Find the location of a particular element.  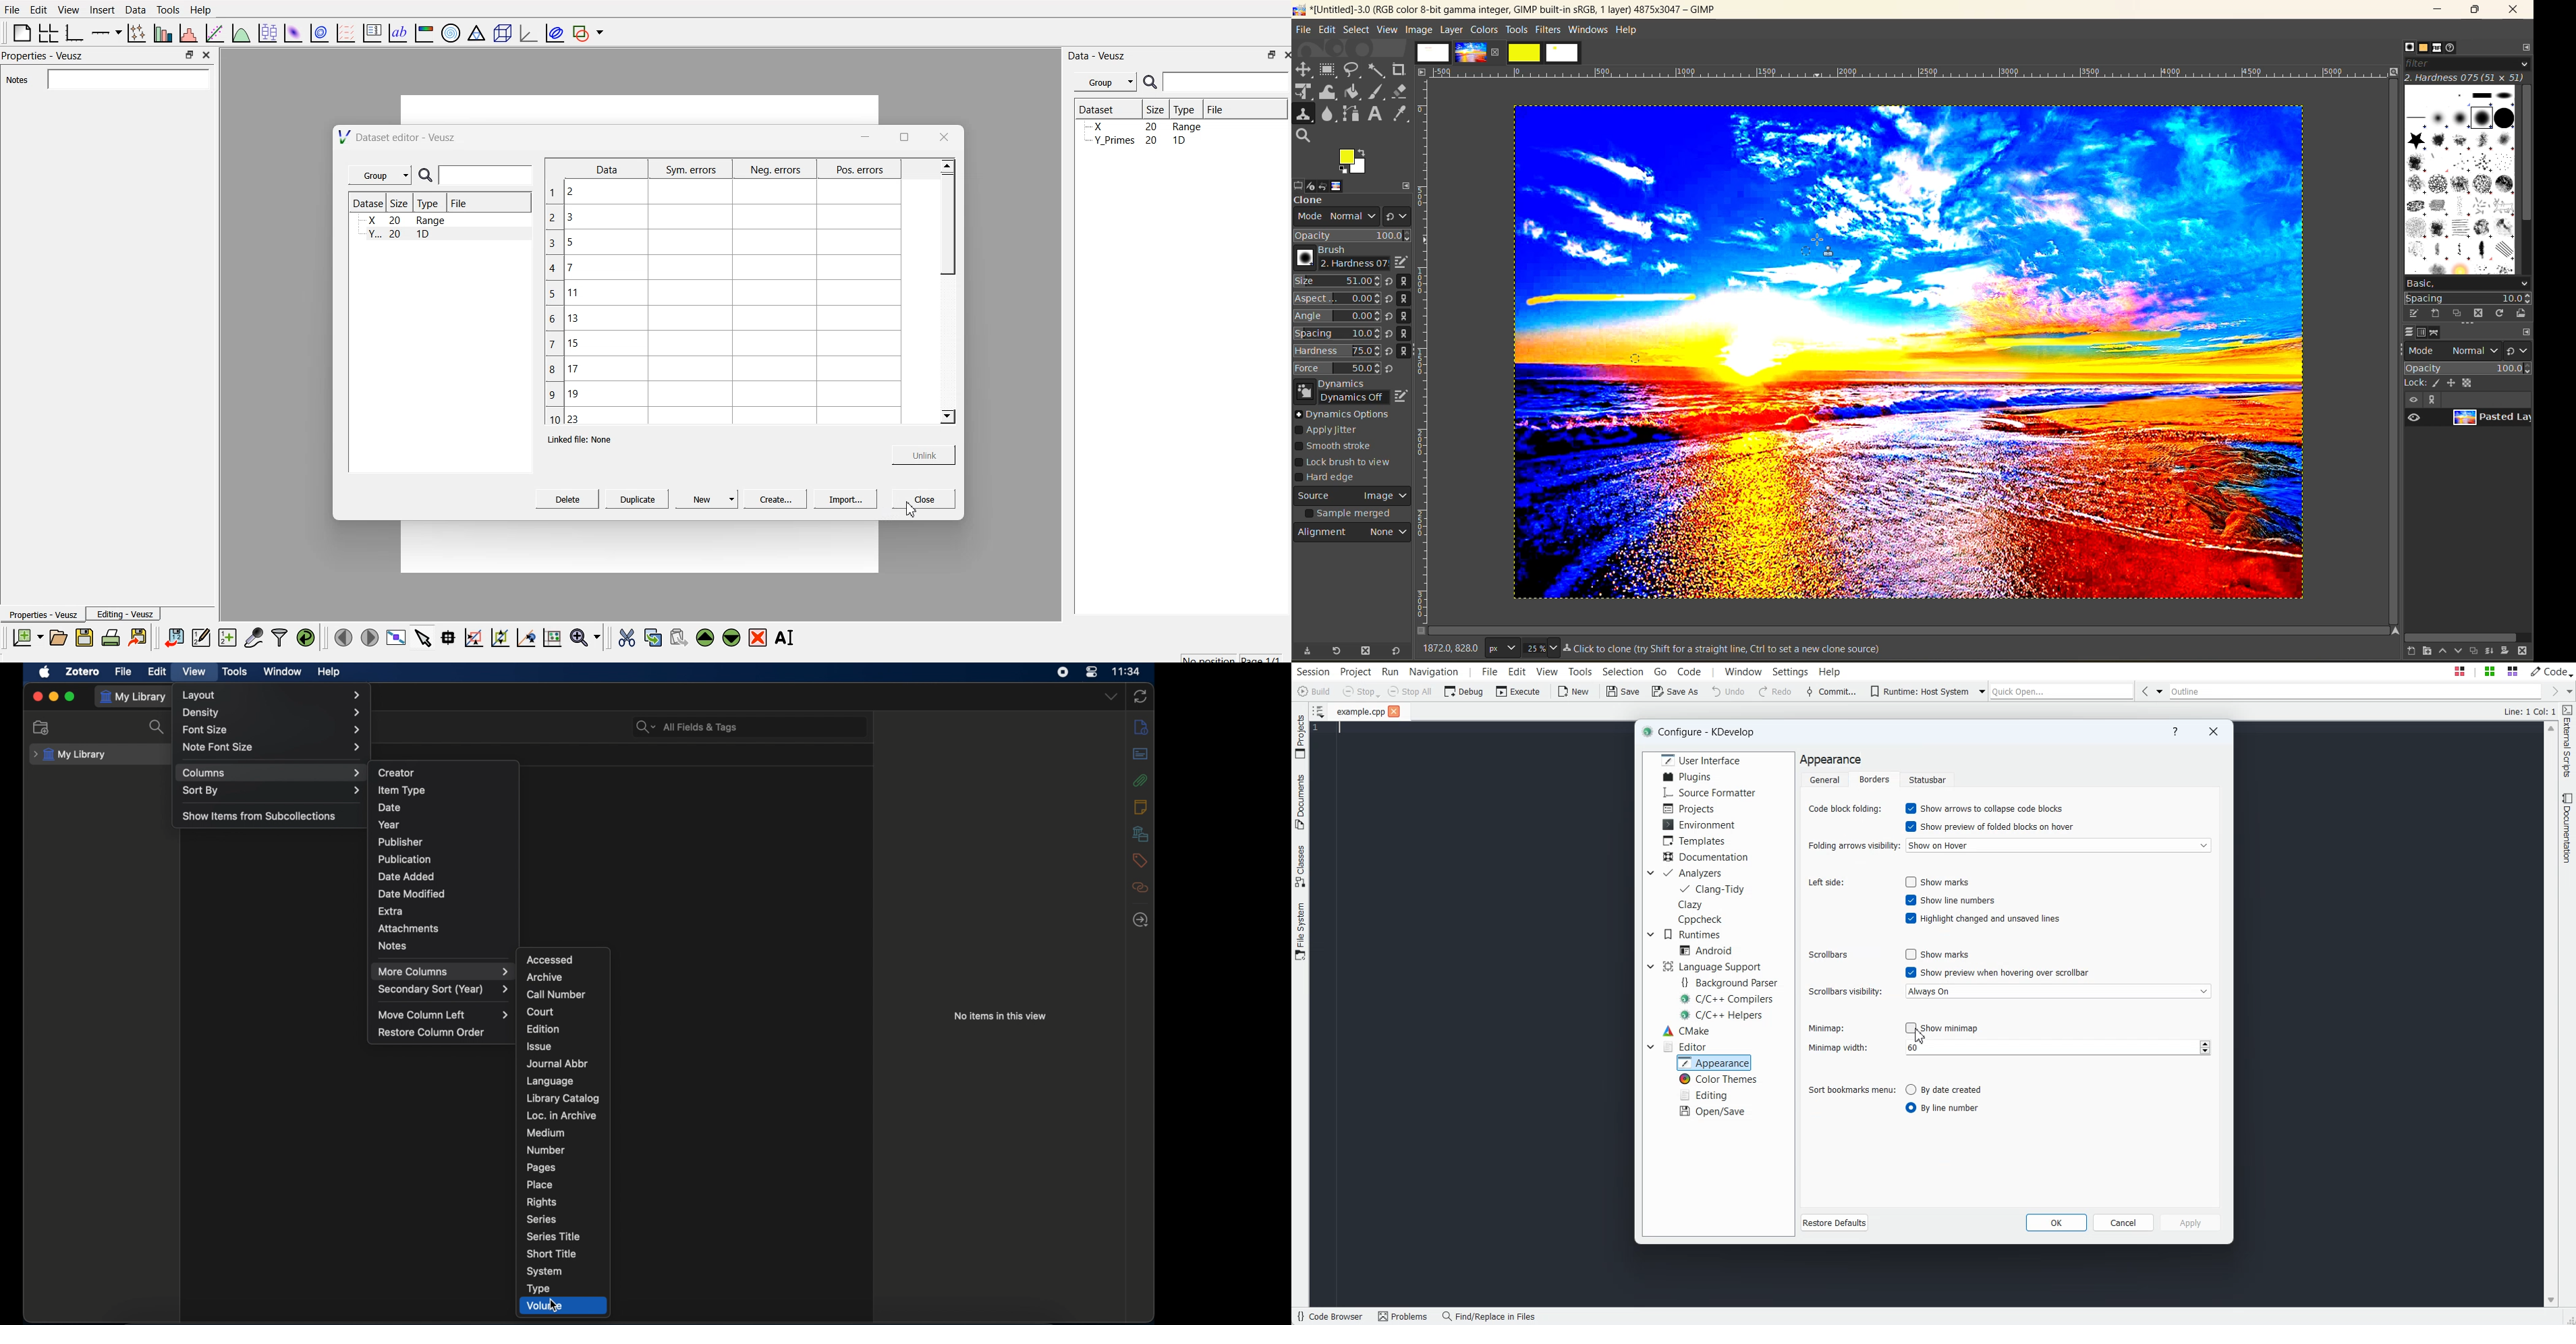

edit is located at coordinates (1327, 29).